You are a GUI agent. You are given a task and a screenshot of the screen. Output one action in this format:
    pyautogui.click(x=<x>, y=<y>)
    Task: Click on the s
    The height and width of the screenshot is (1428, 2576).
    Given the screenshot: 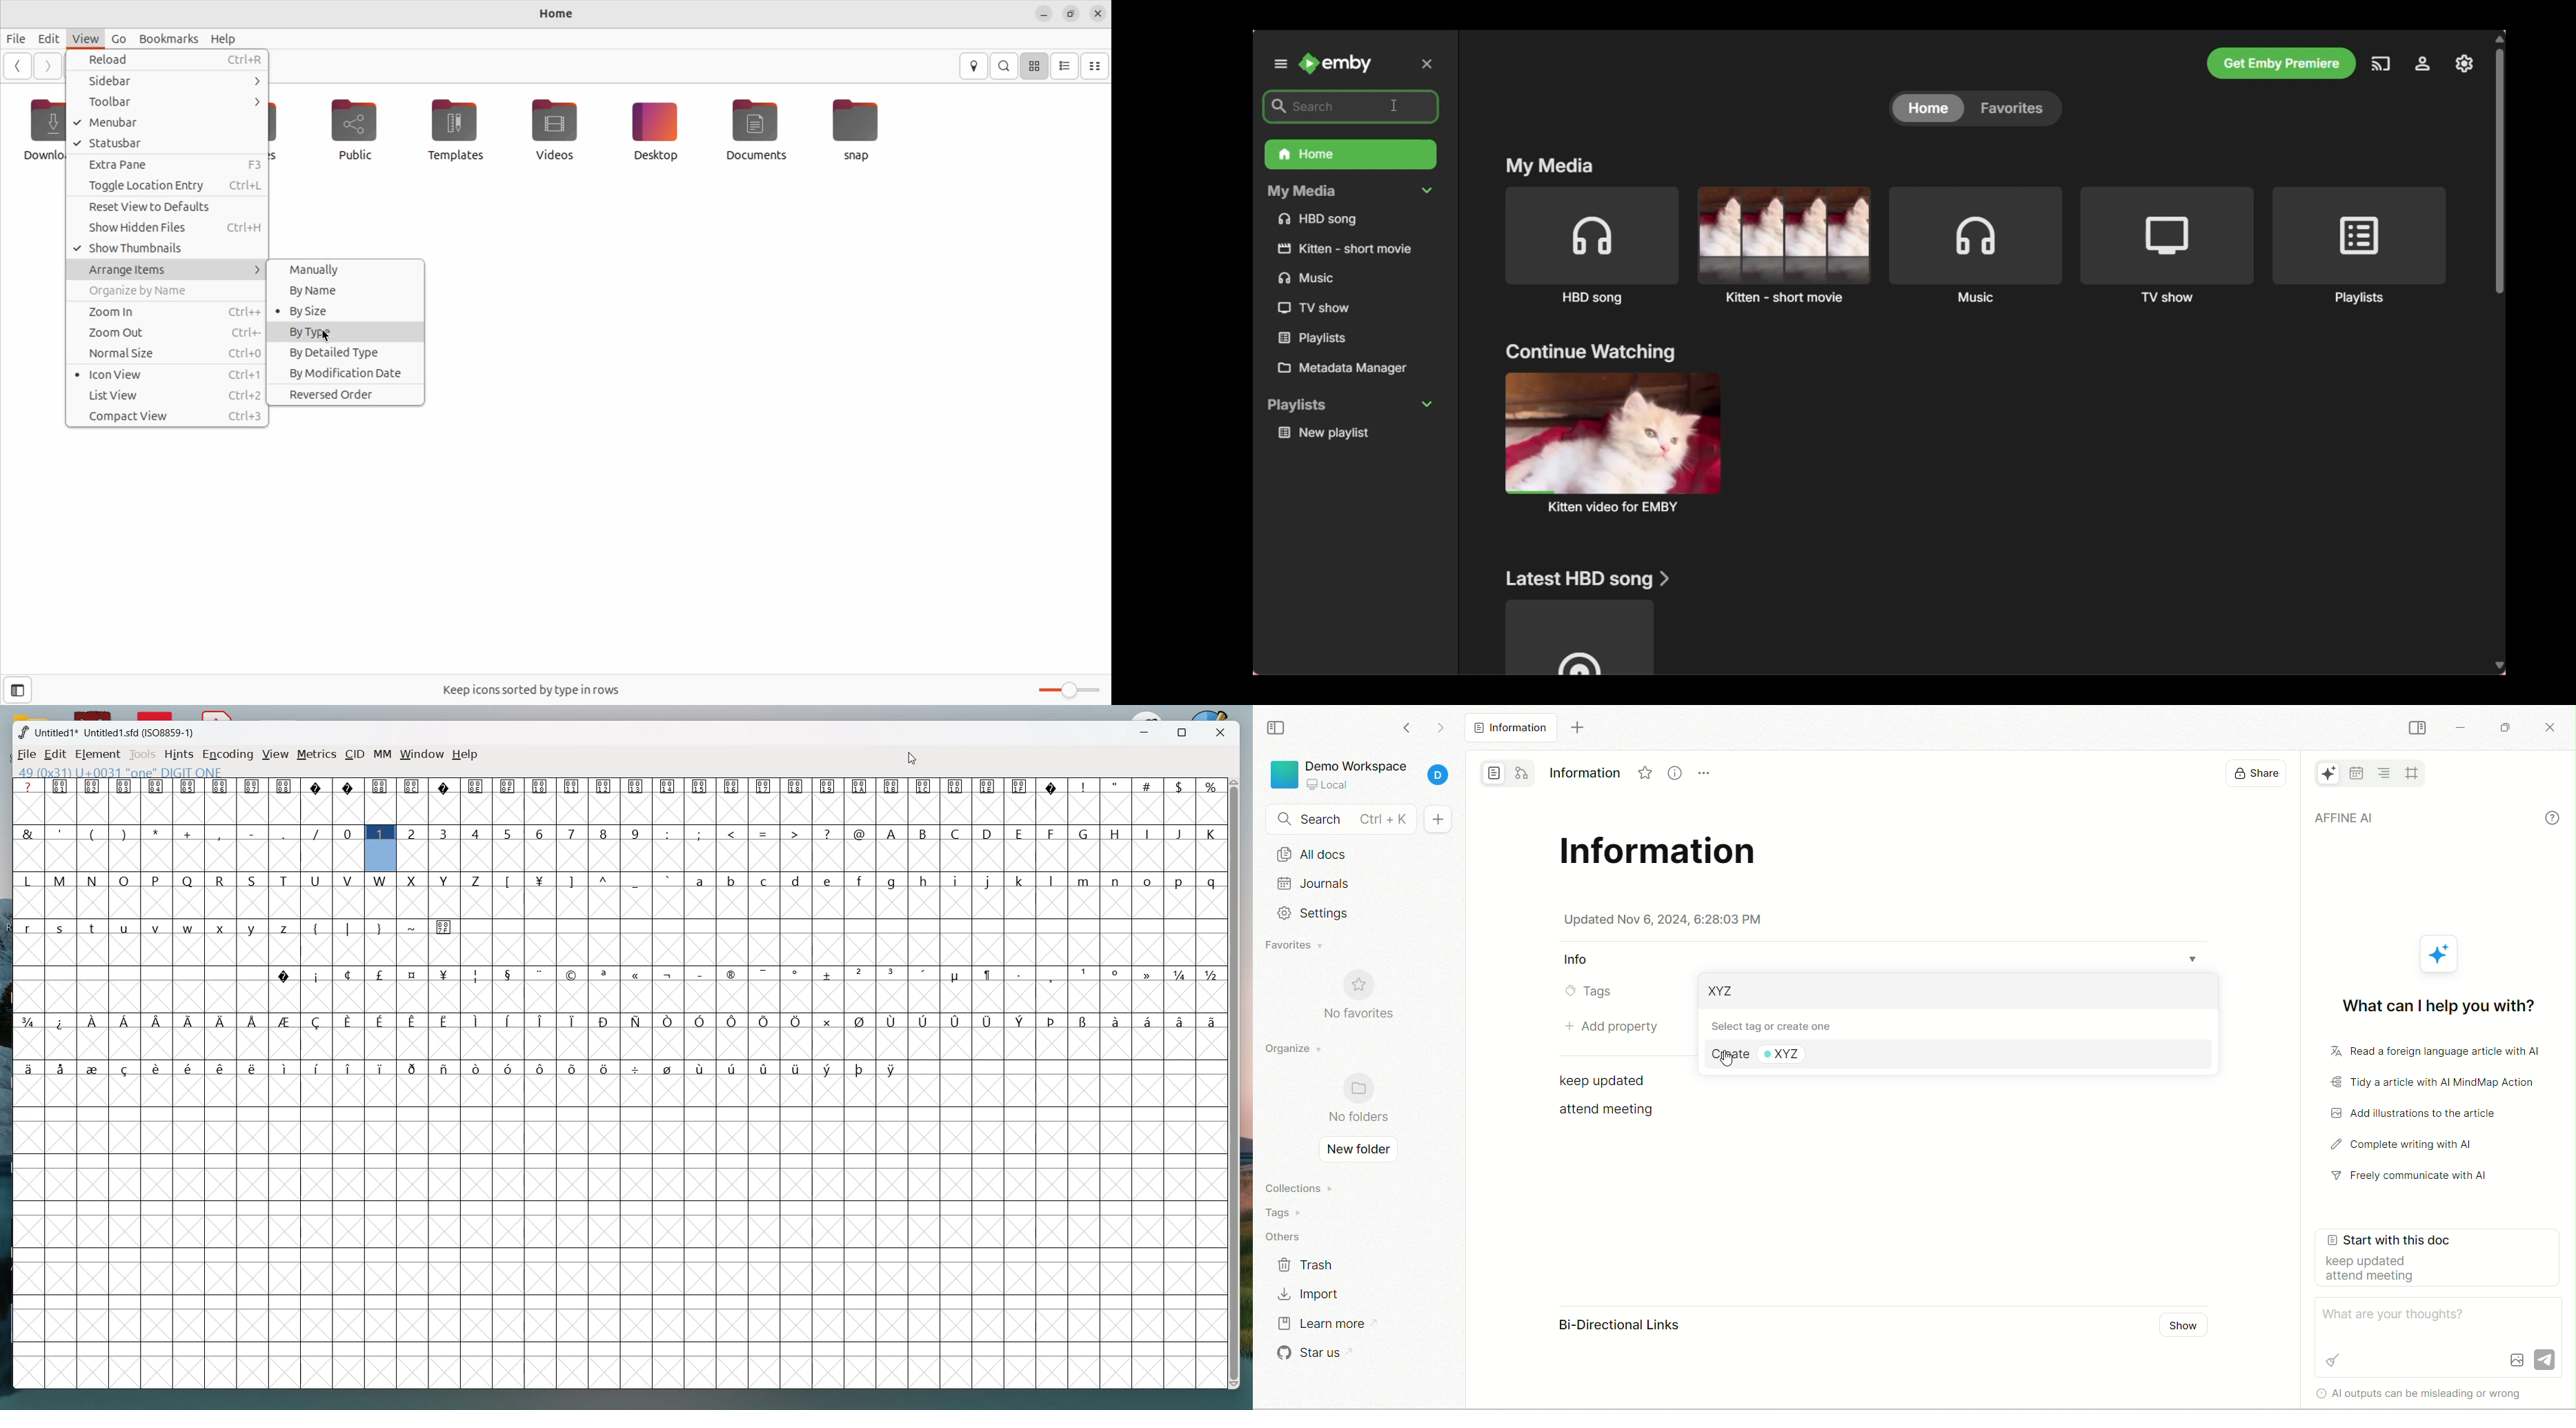 What is the action you would take?
    pyautogui.click(x=61, y=927)
    